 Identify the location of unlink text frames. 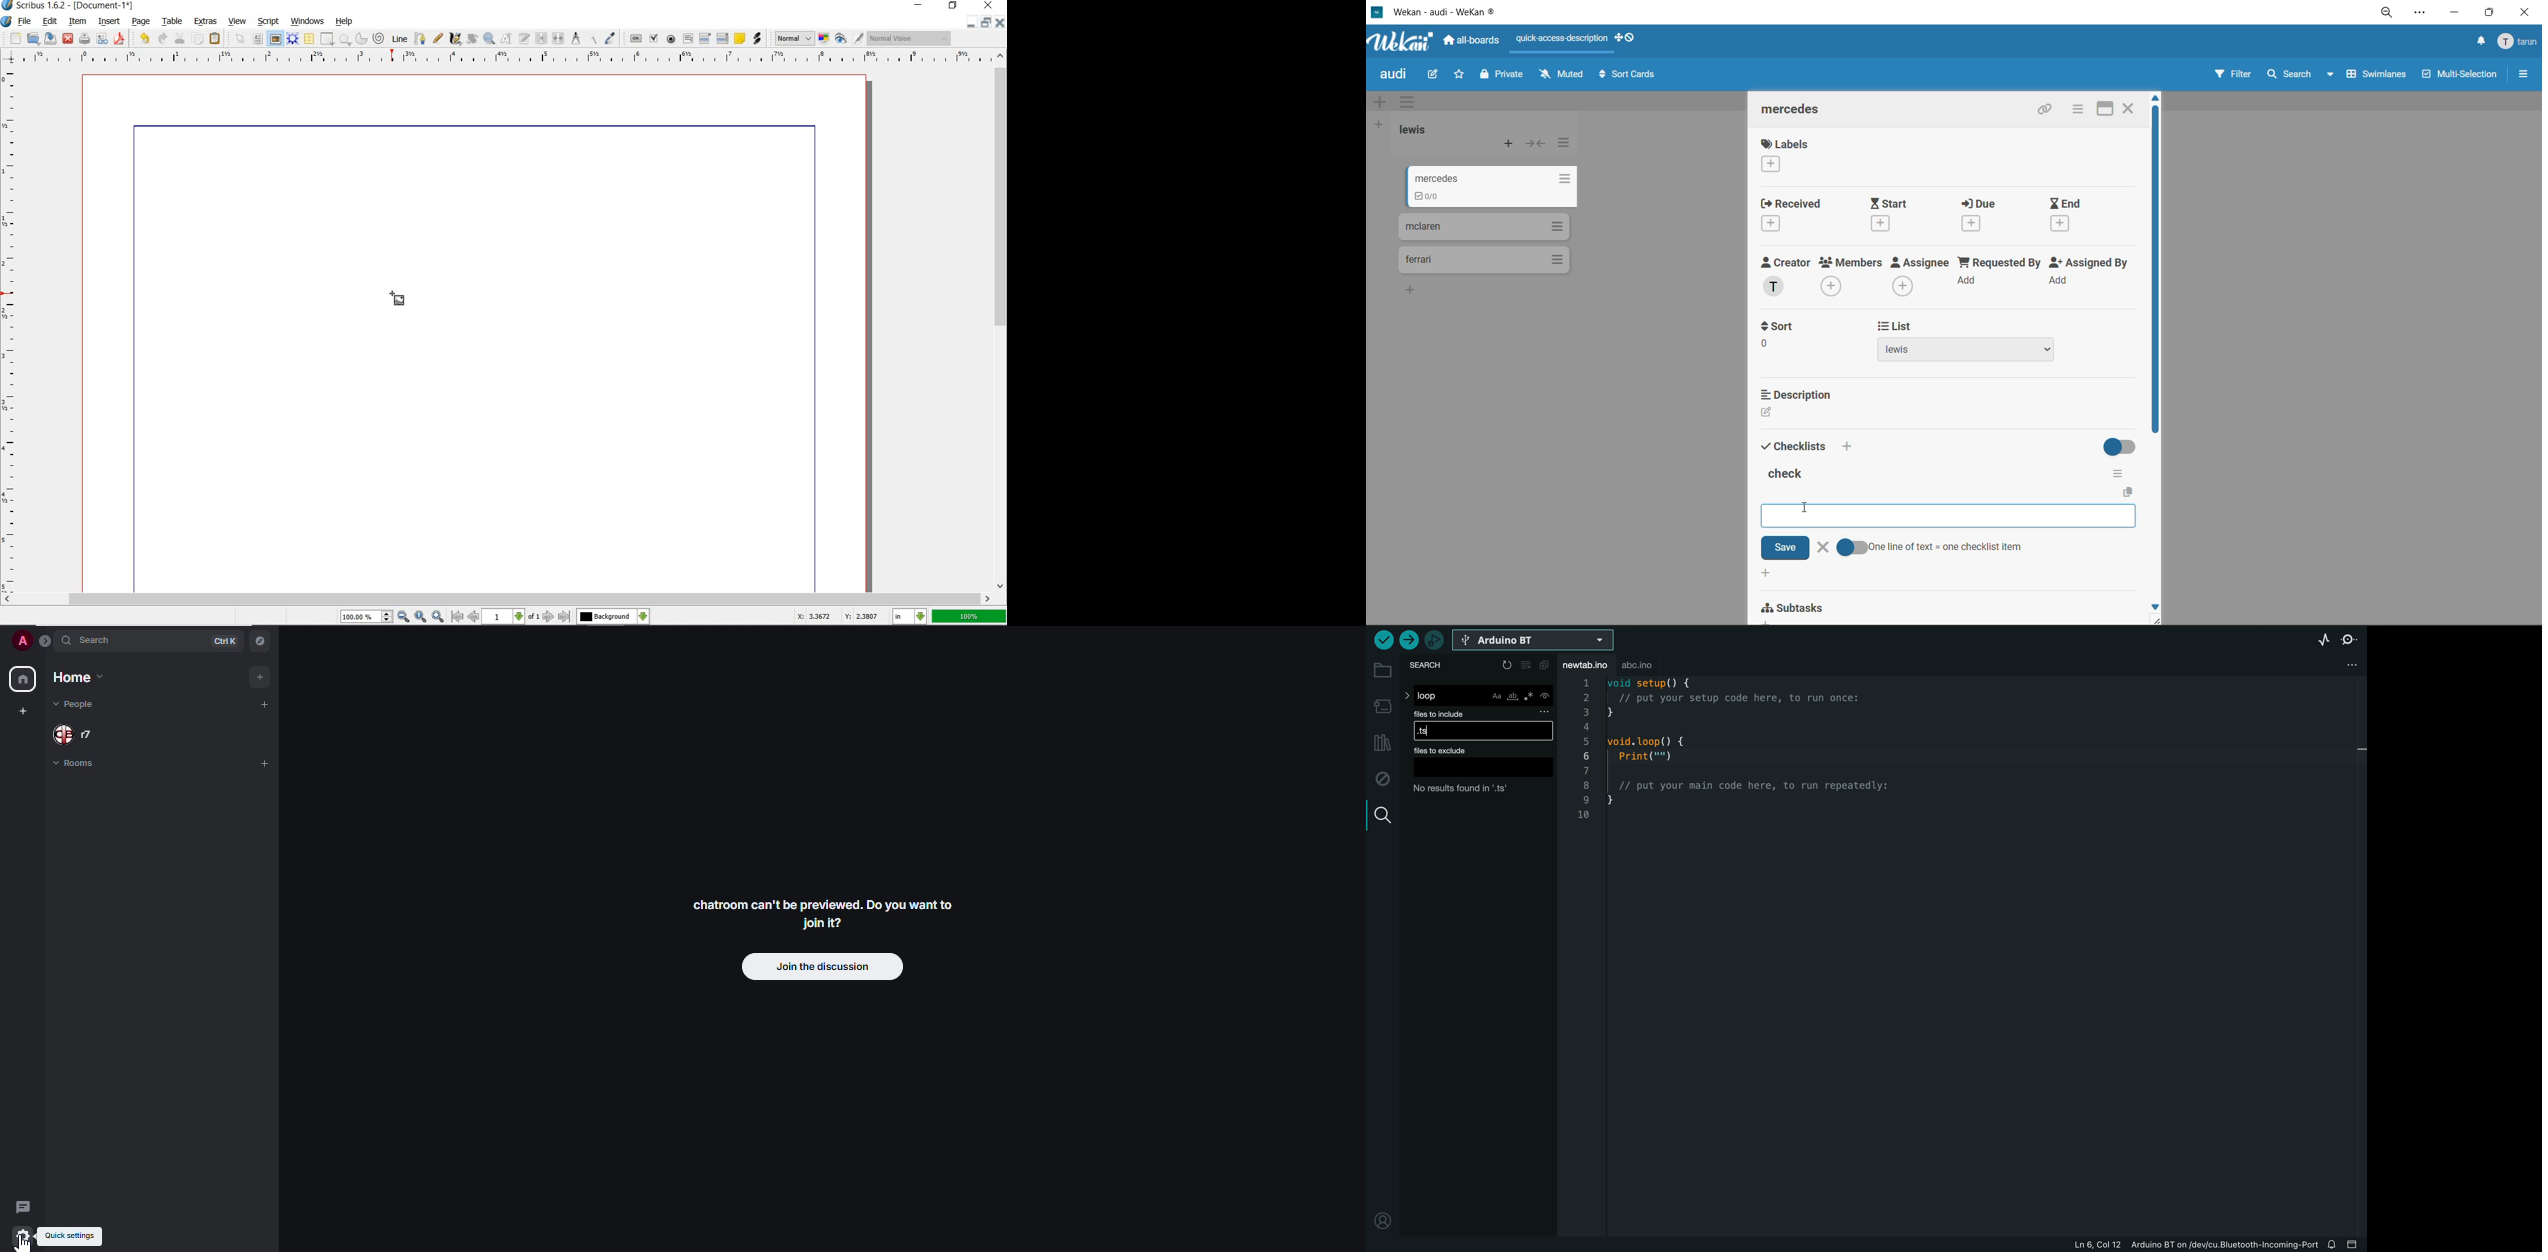
(559, 39).